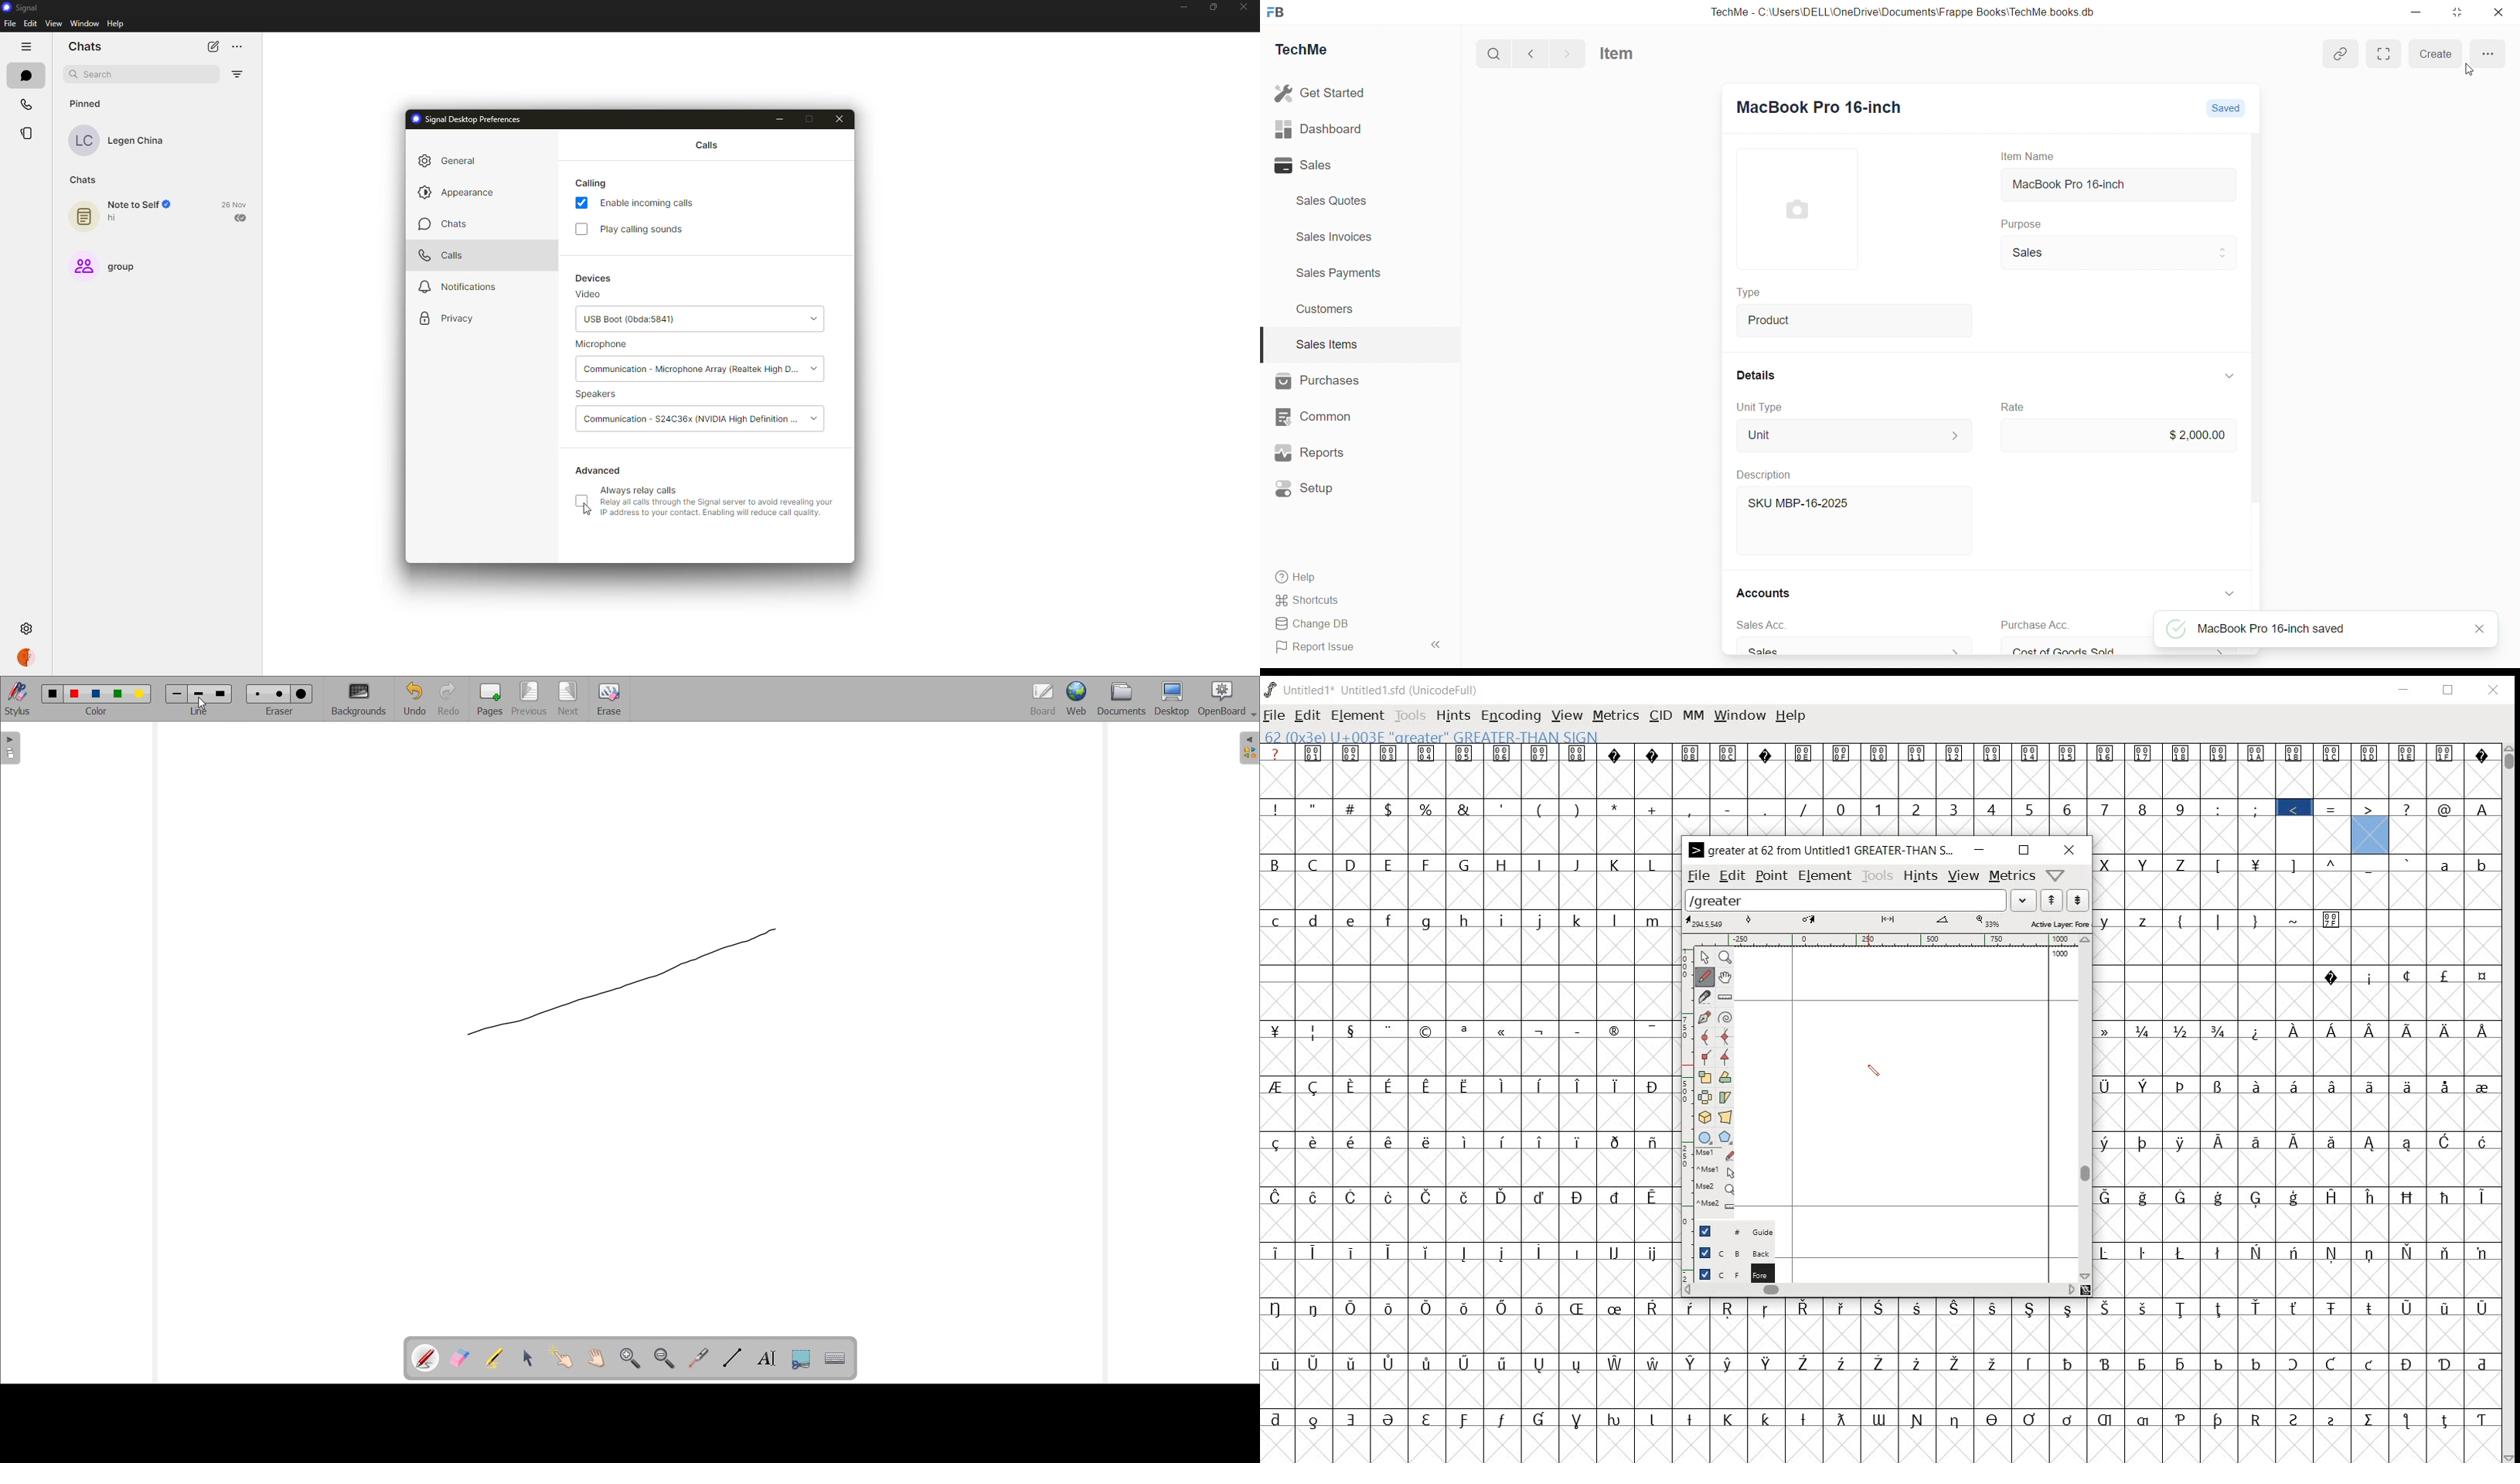  I want to click on calls, so click(24, 104).